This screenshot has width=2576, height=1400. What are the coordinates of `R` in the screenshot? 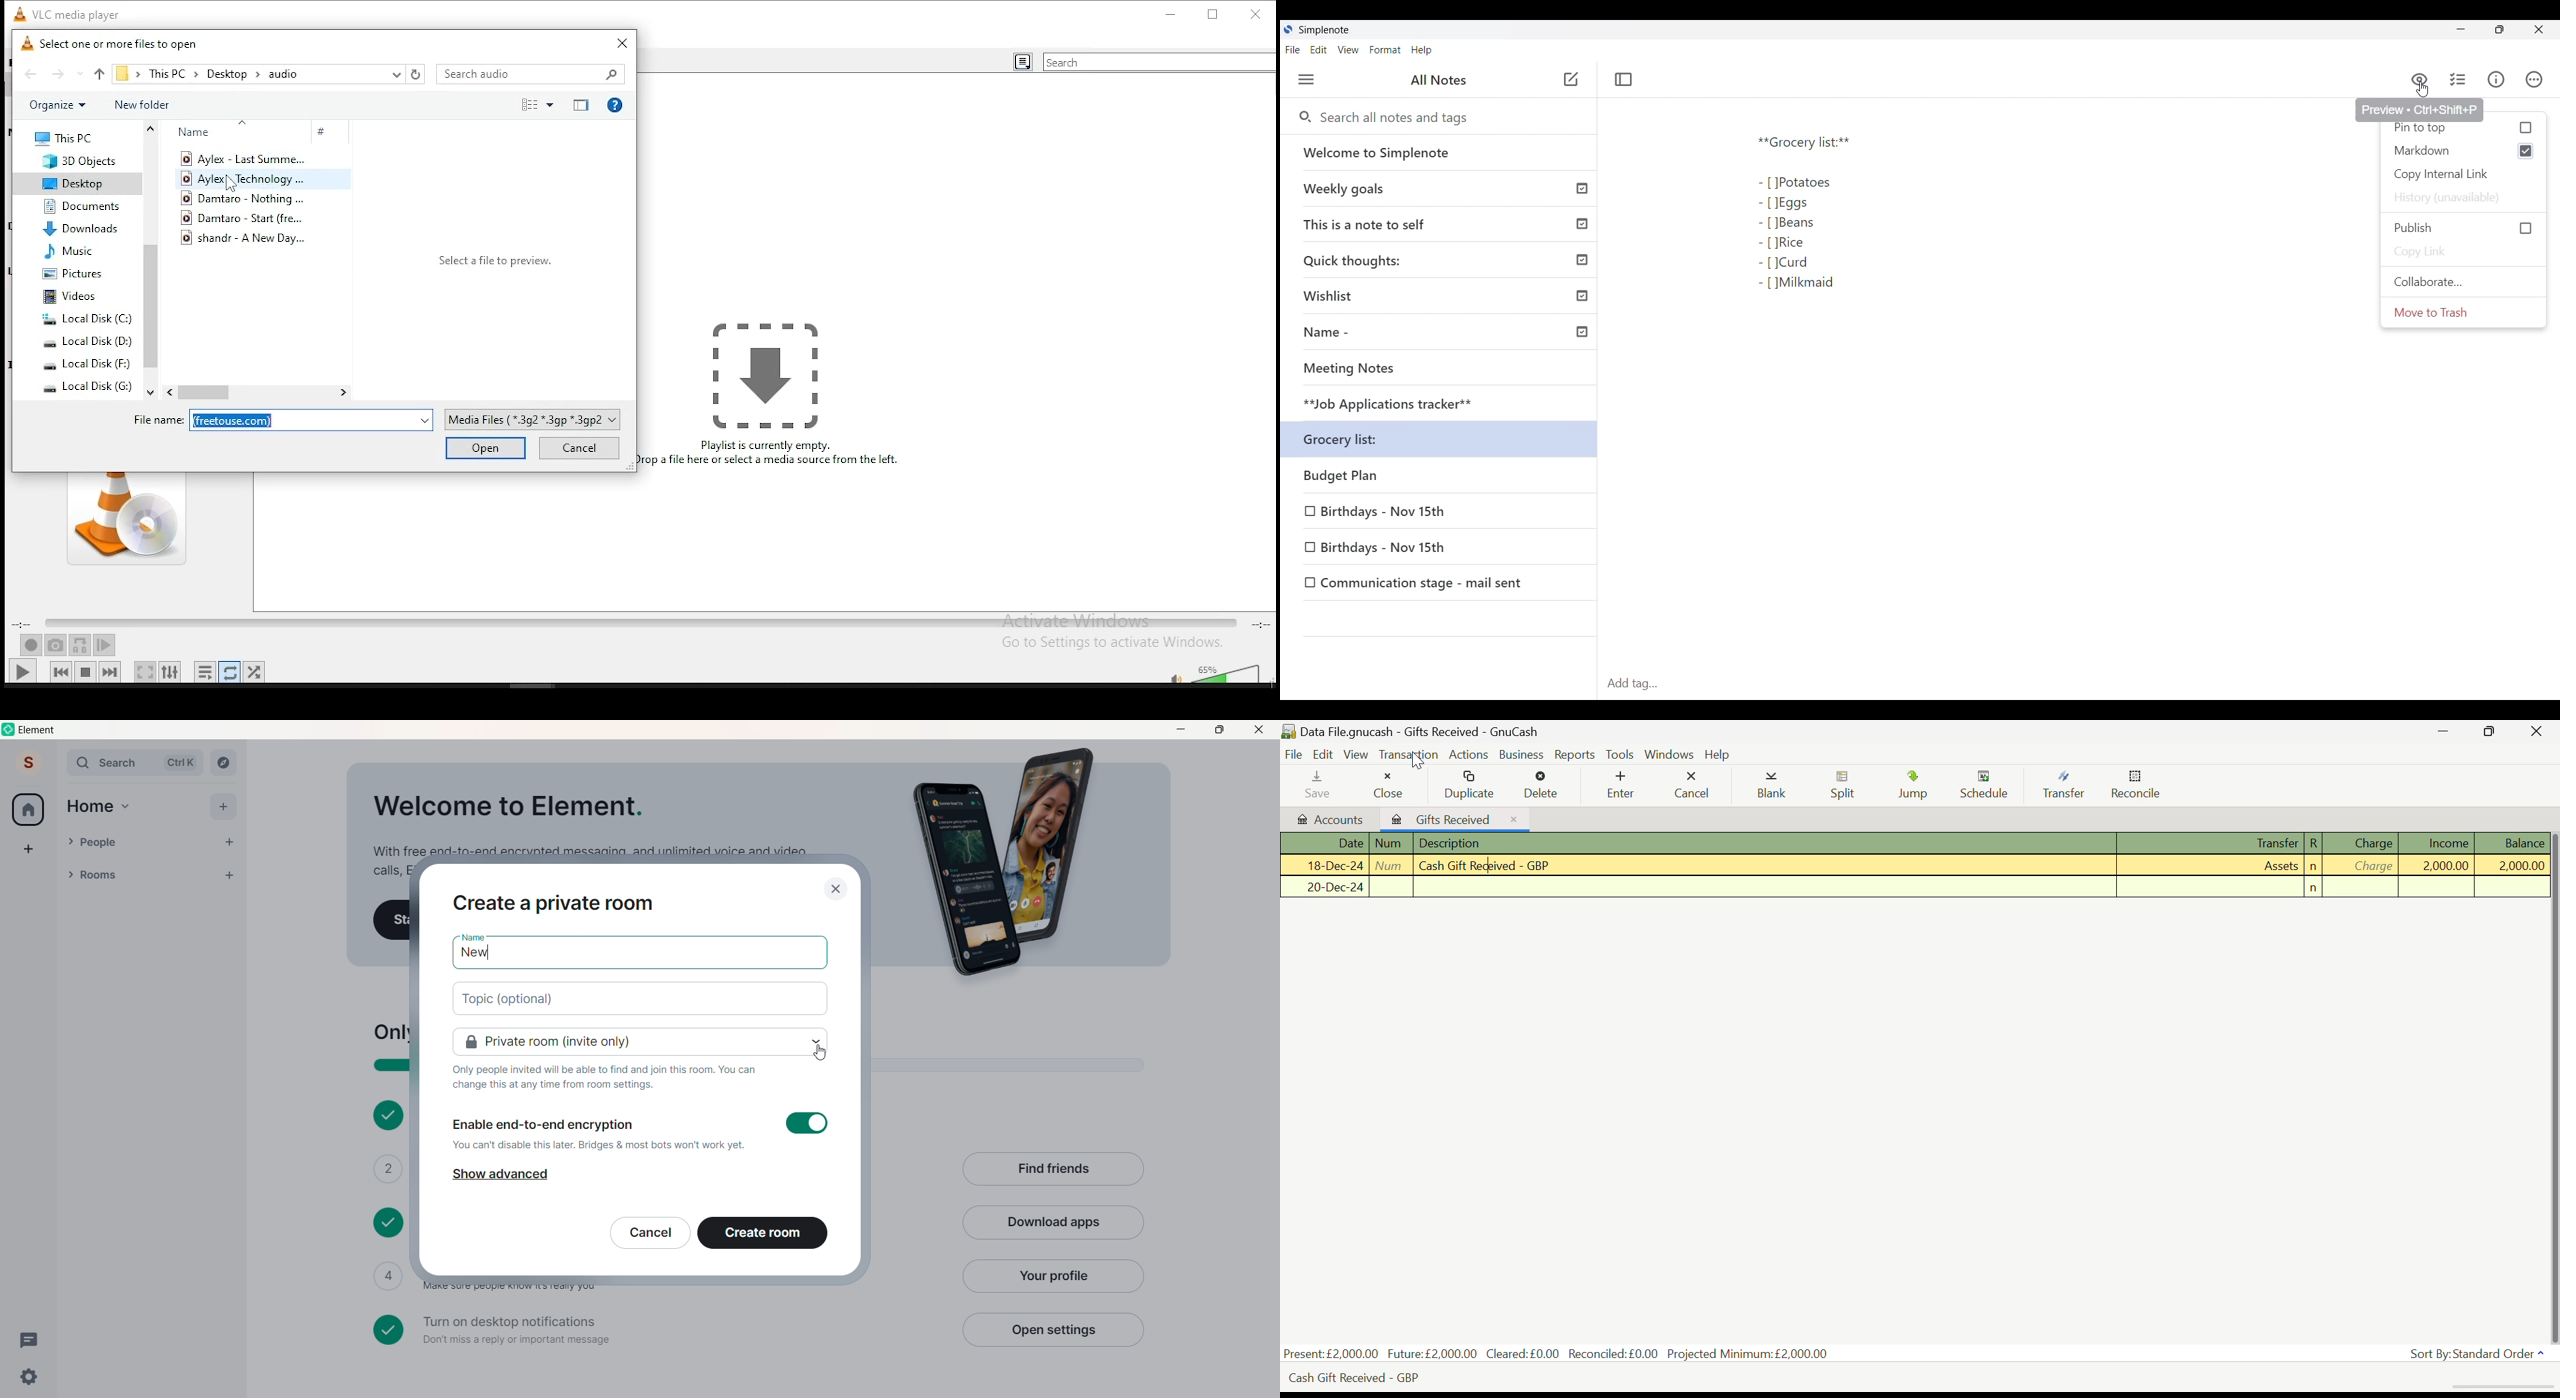 It's located at (2313, 843).